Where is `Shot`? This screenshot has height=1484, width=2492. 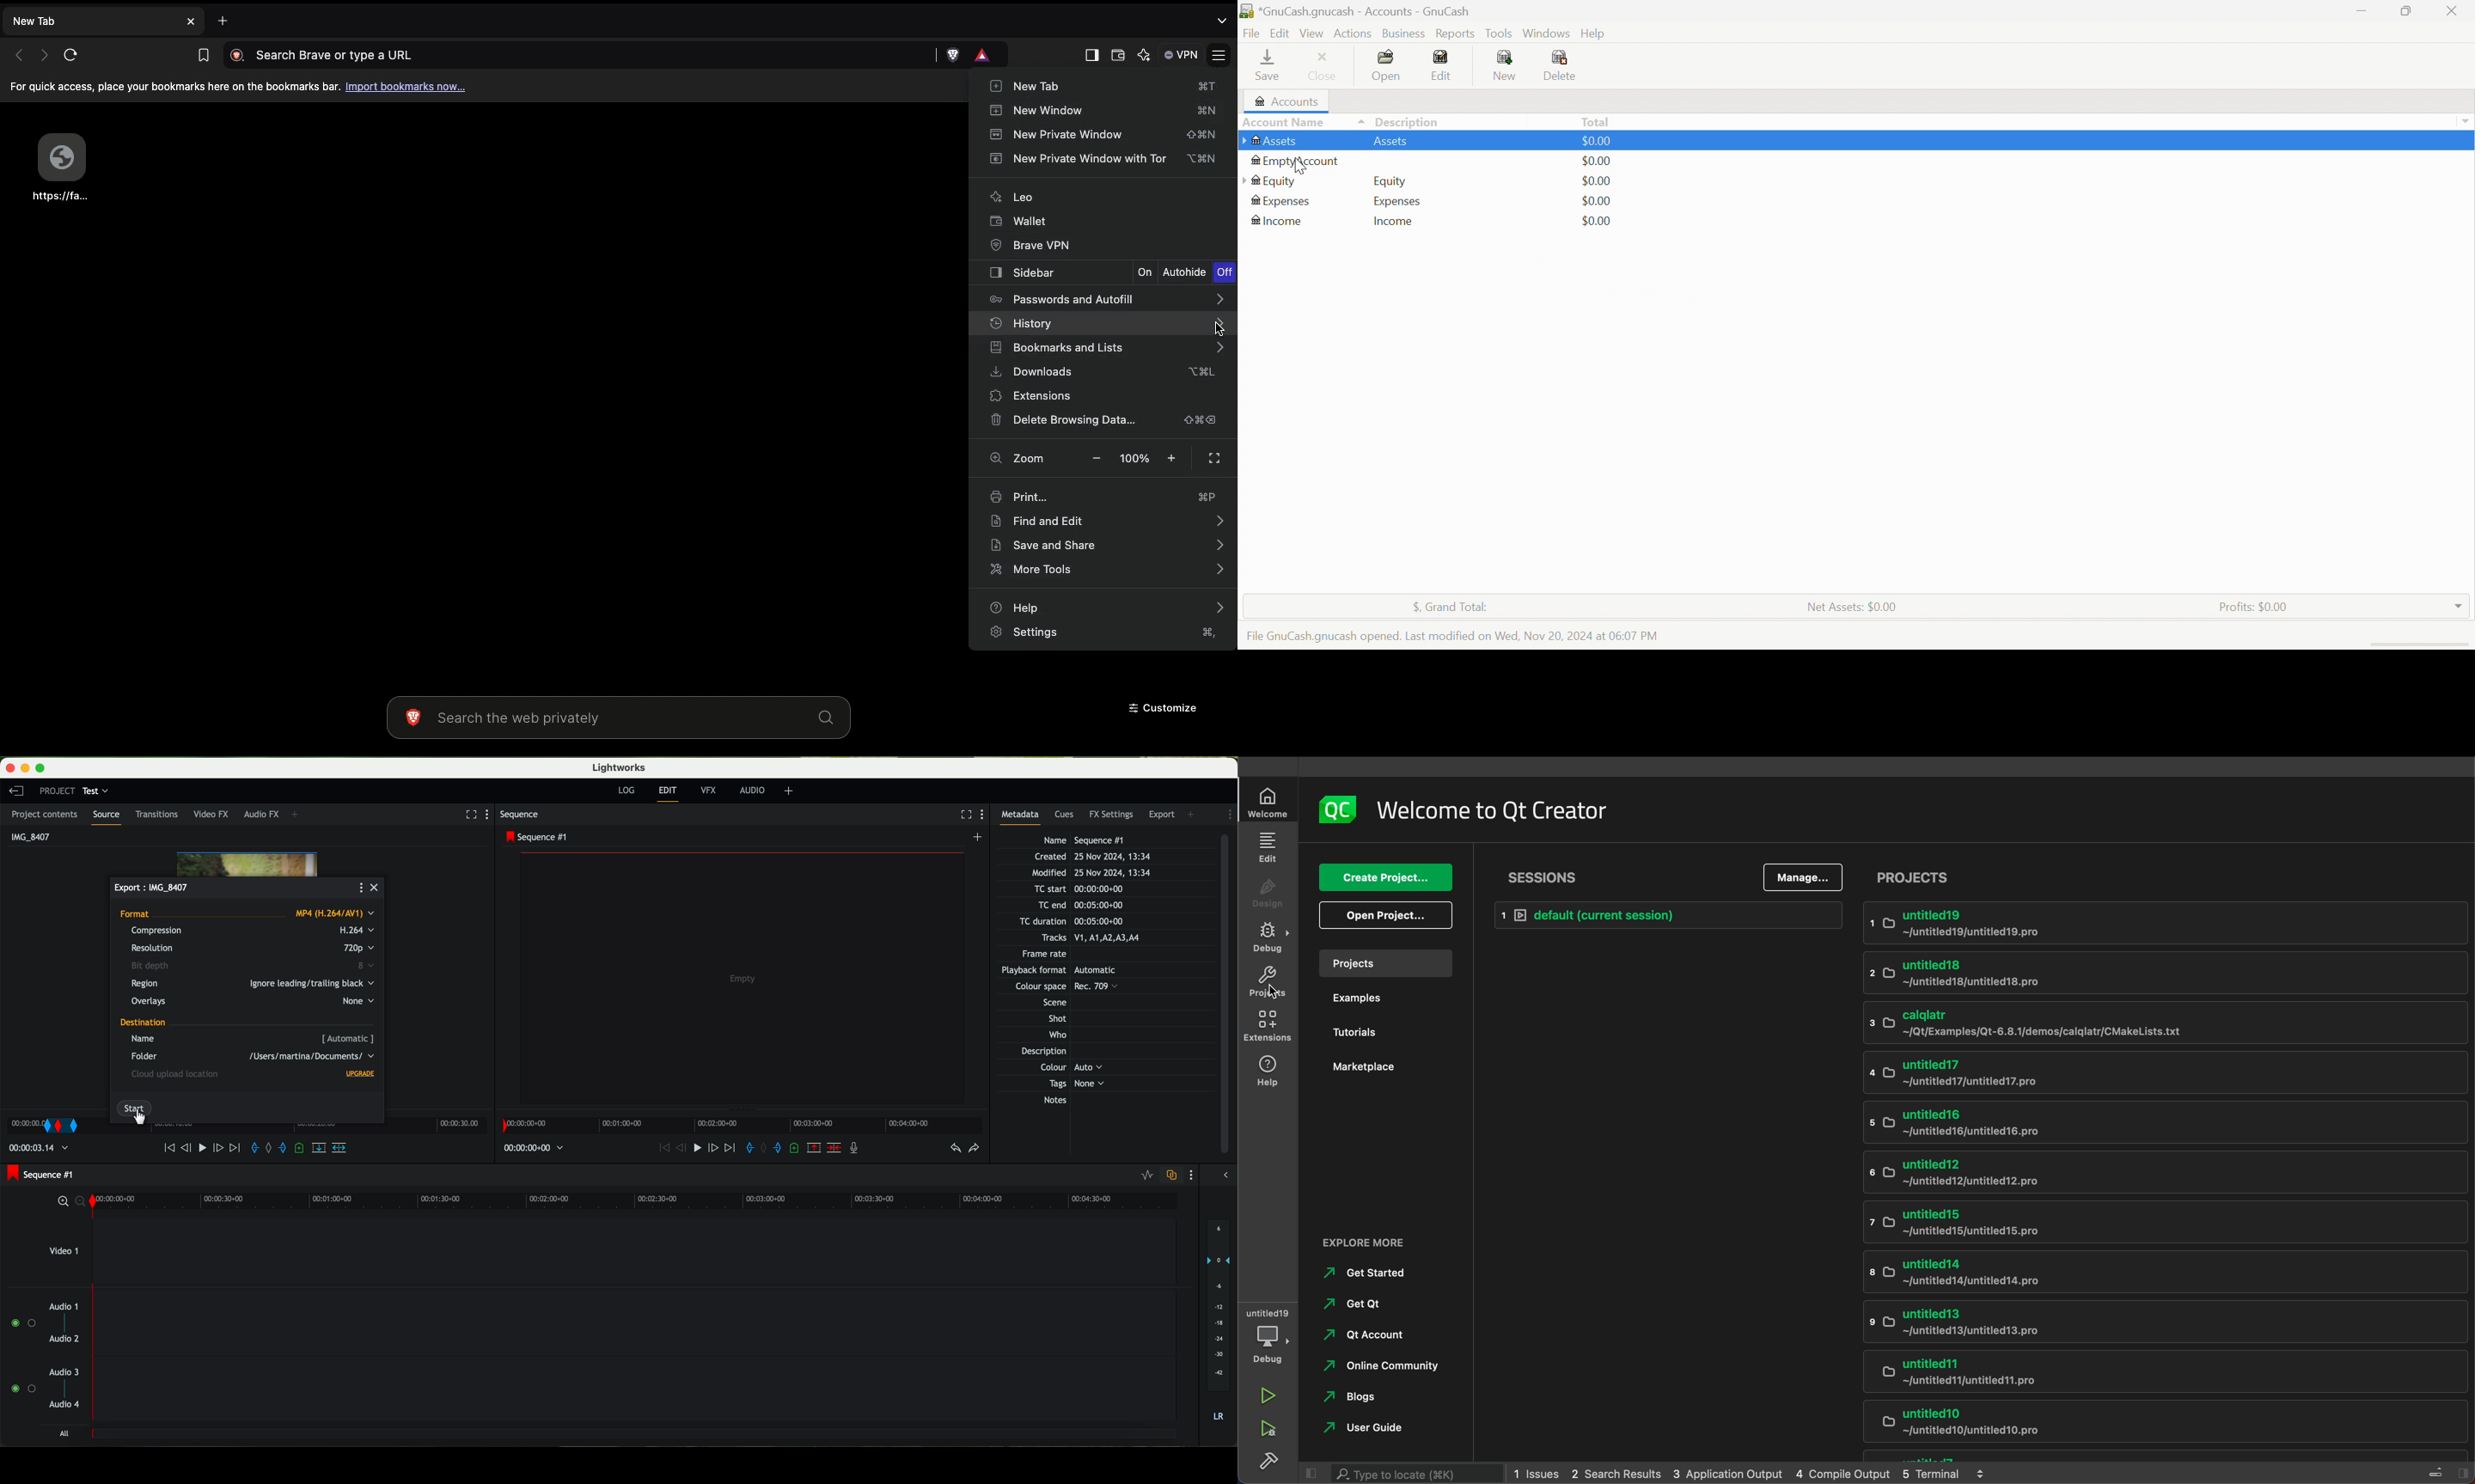
Shot is located at coordinates (1056, 1019).